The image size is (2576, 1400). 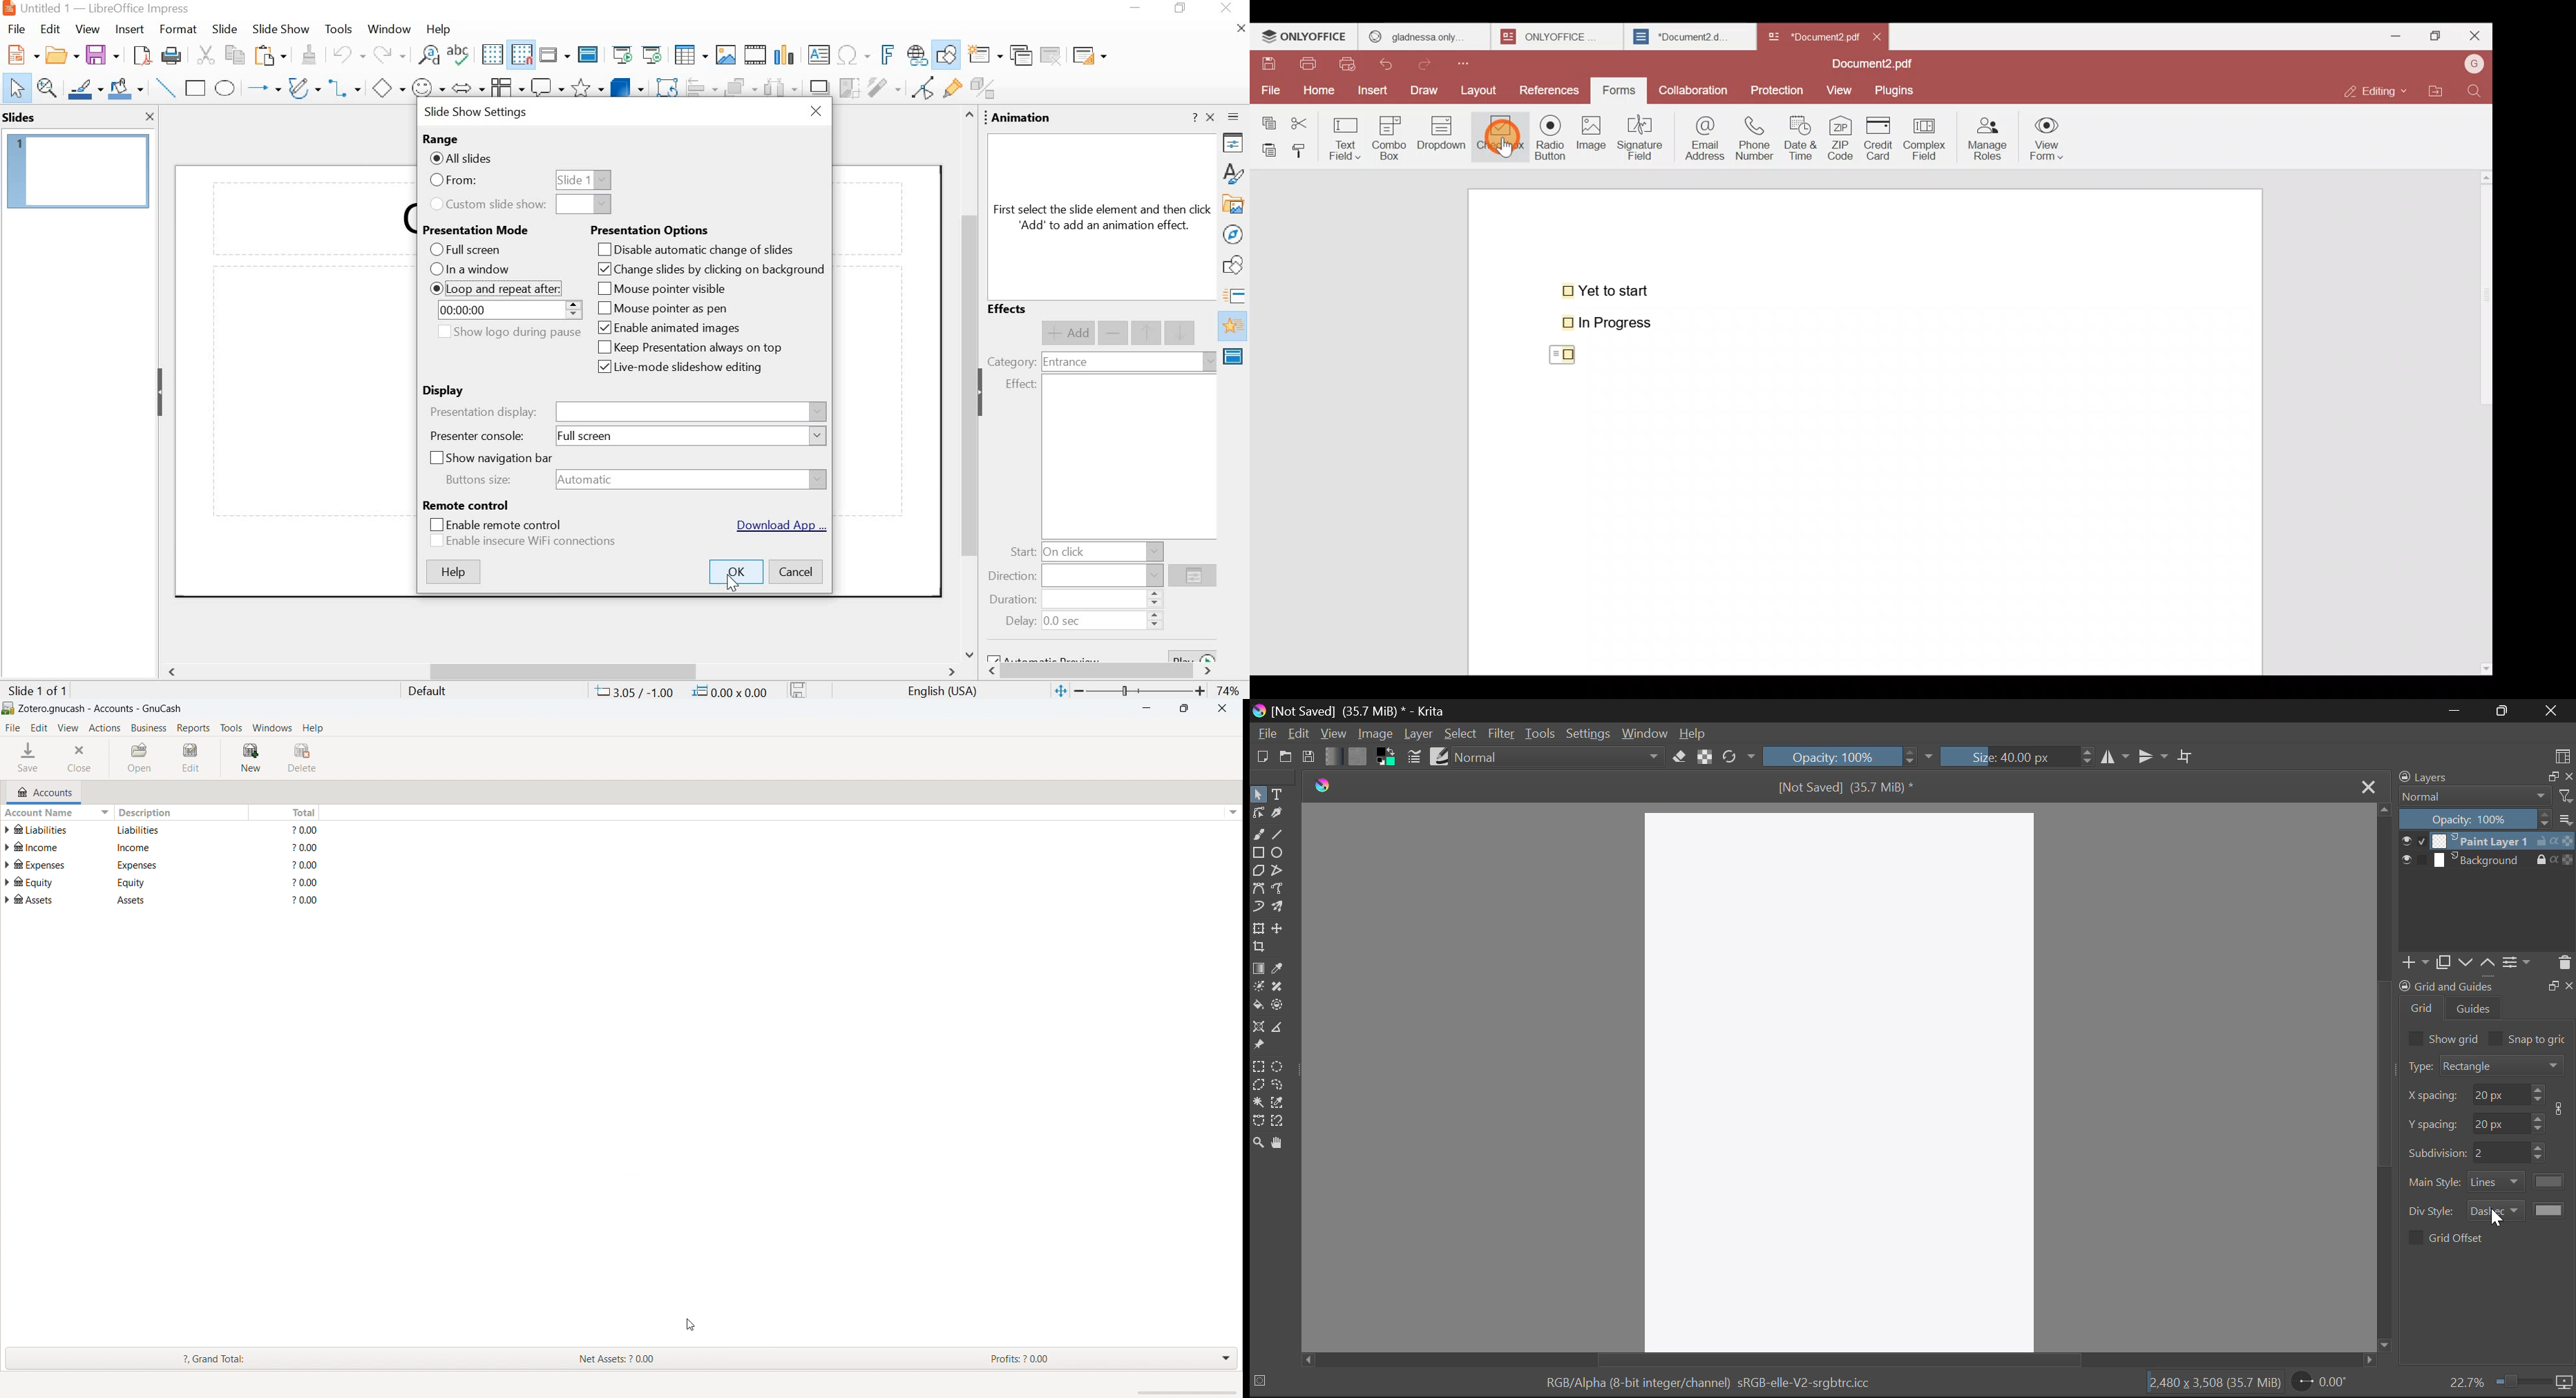 I want to click on icon, so click(x=2562, y=1109).